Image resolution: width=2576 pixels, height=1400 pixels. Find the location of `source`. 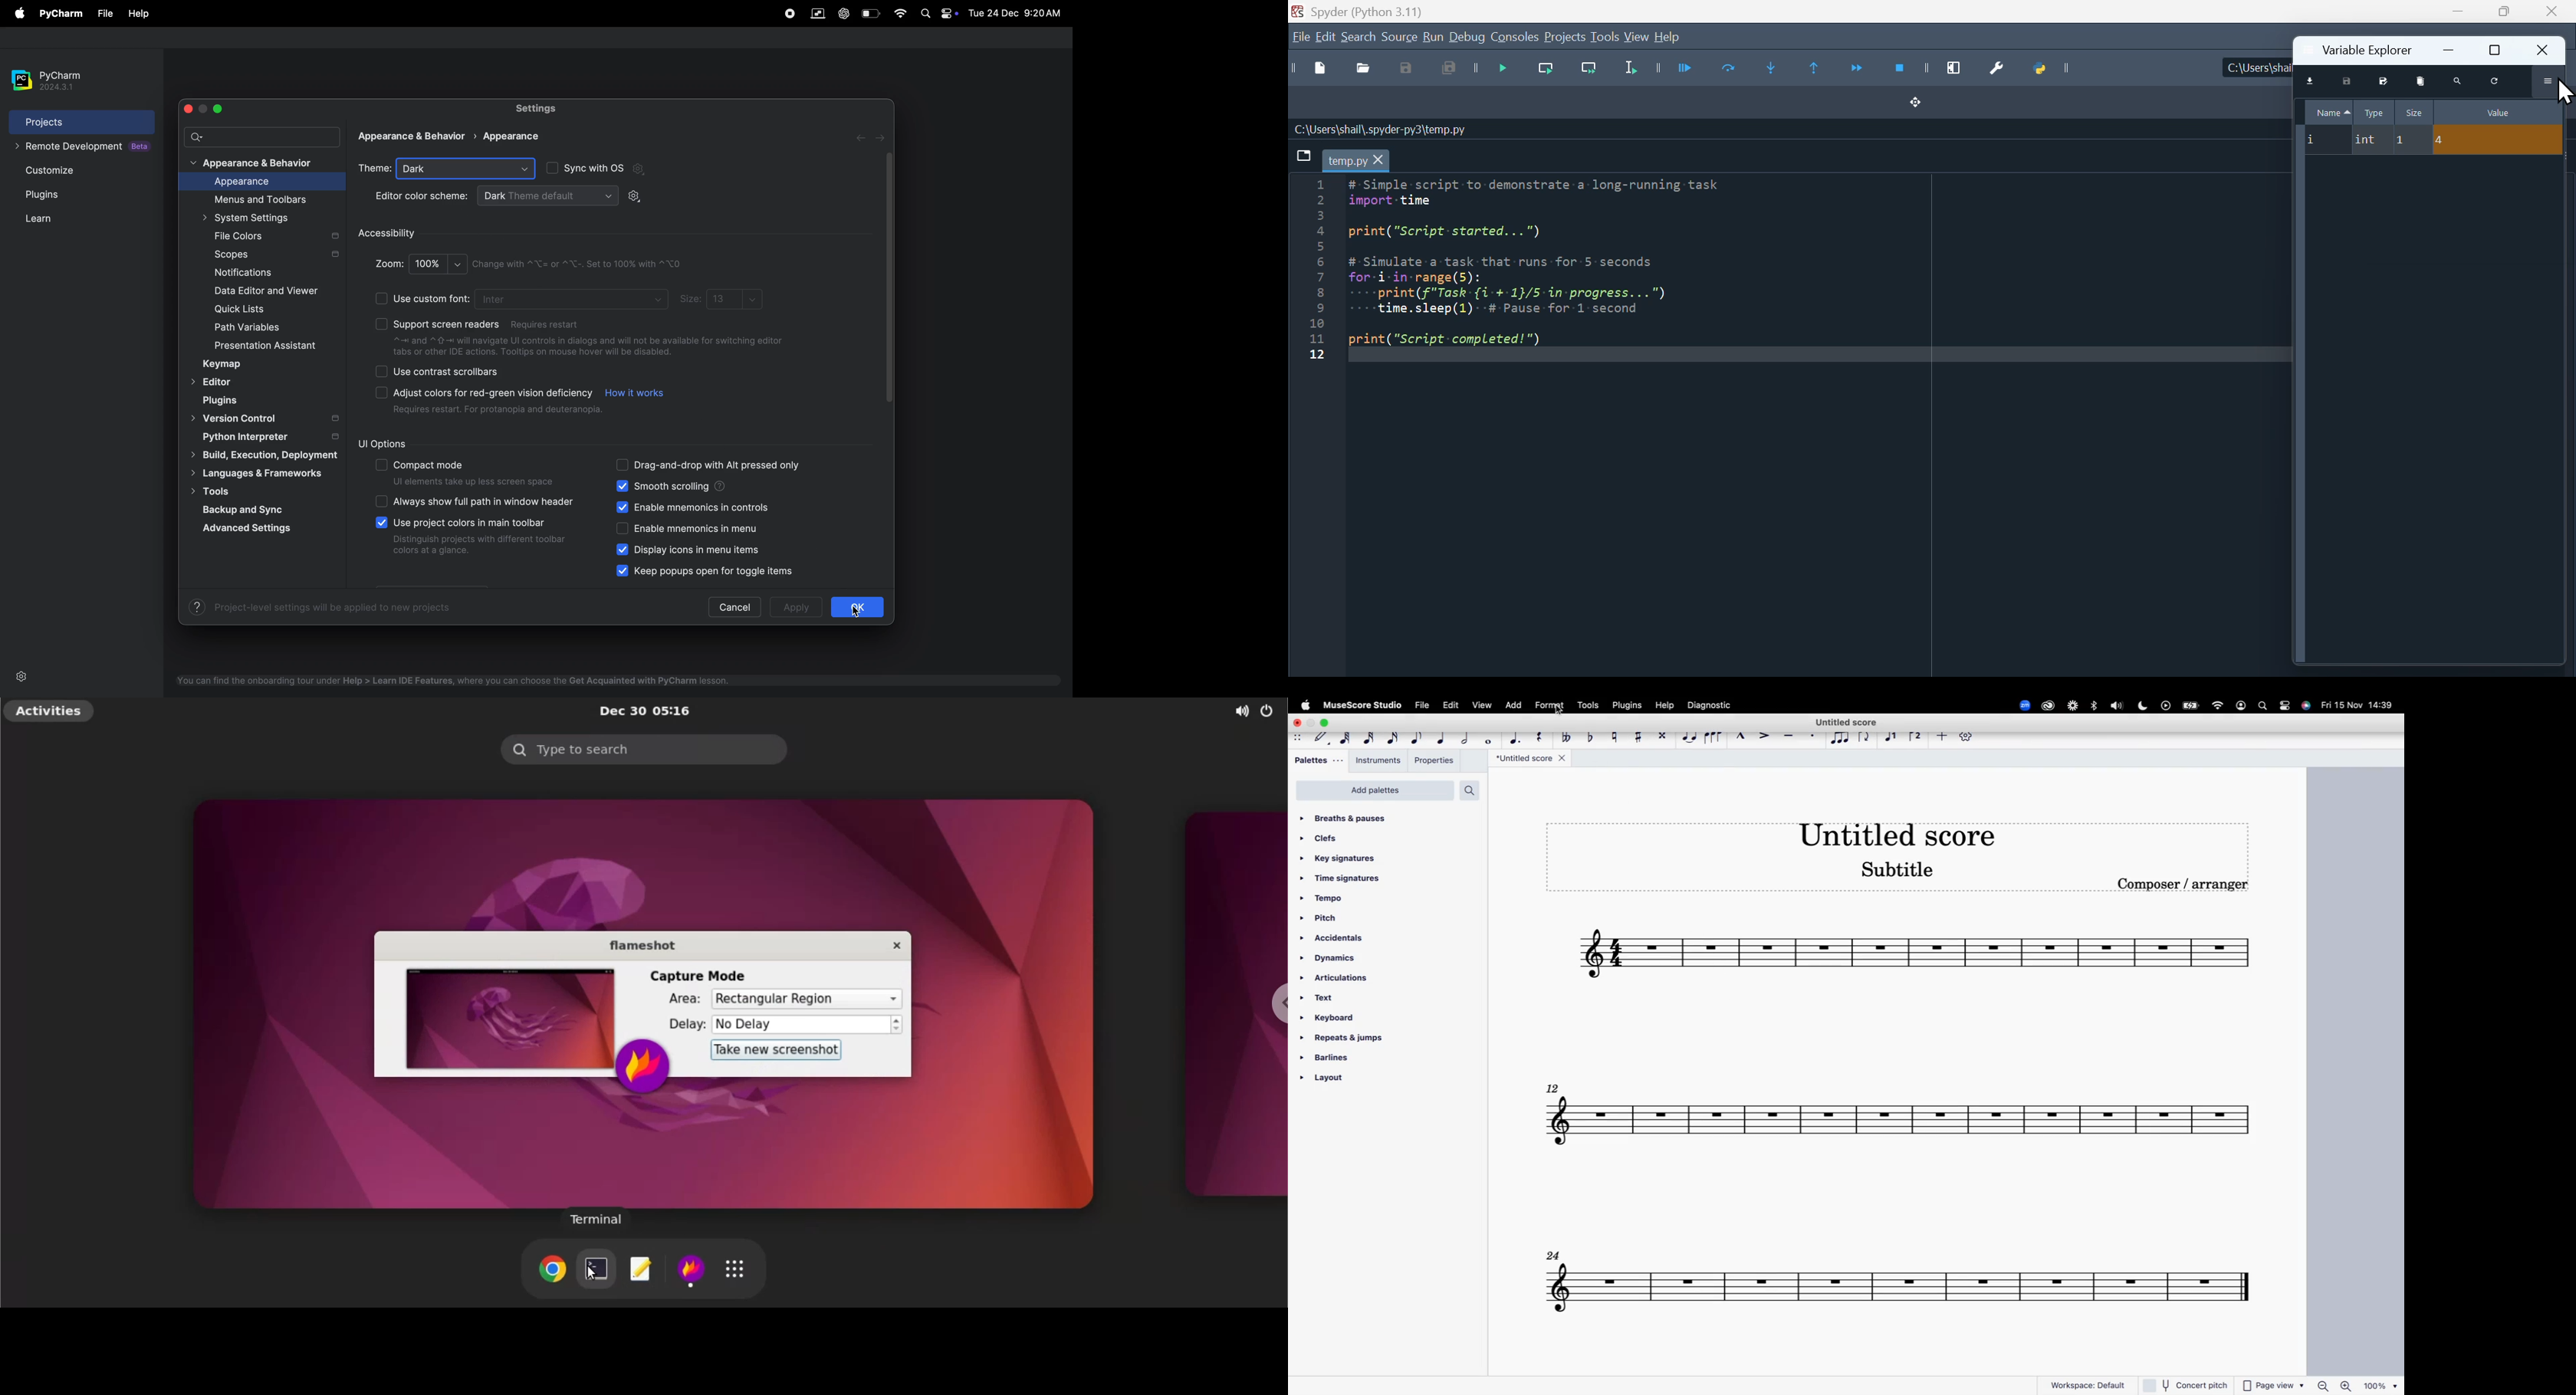

source is located at coordinates (1399, 38).